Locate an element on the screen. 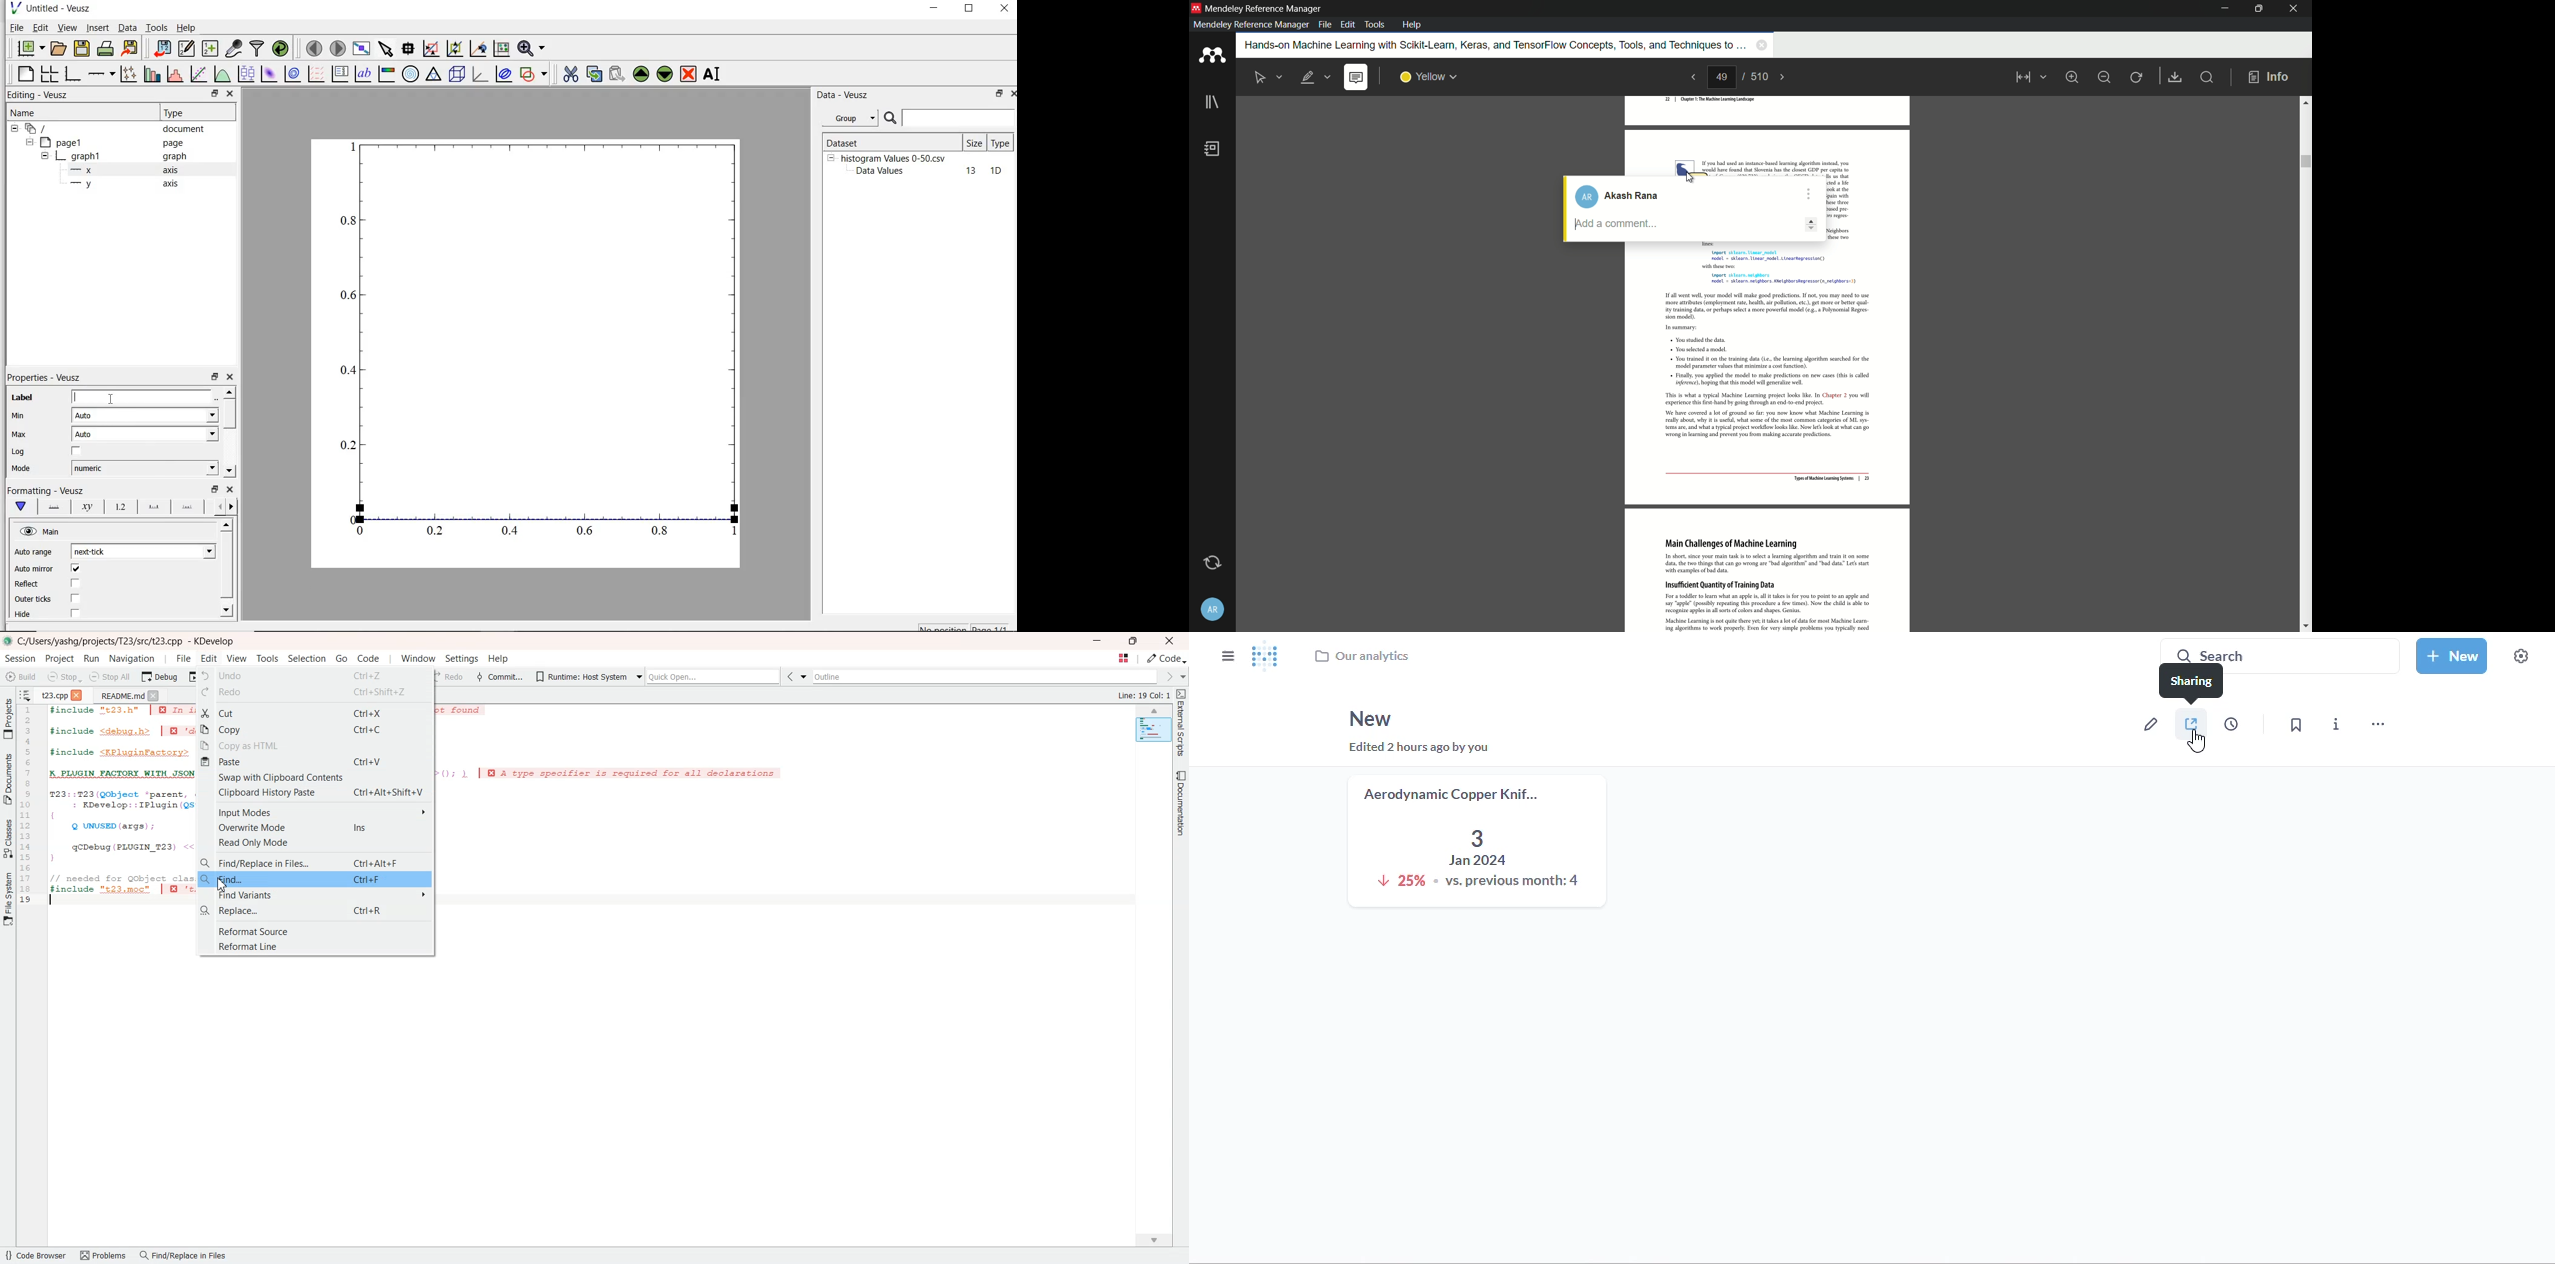  current document is located at coordinates (38, 129).